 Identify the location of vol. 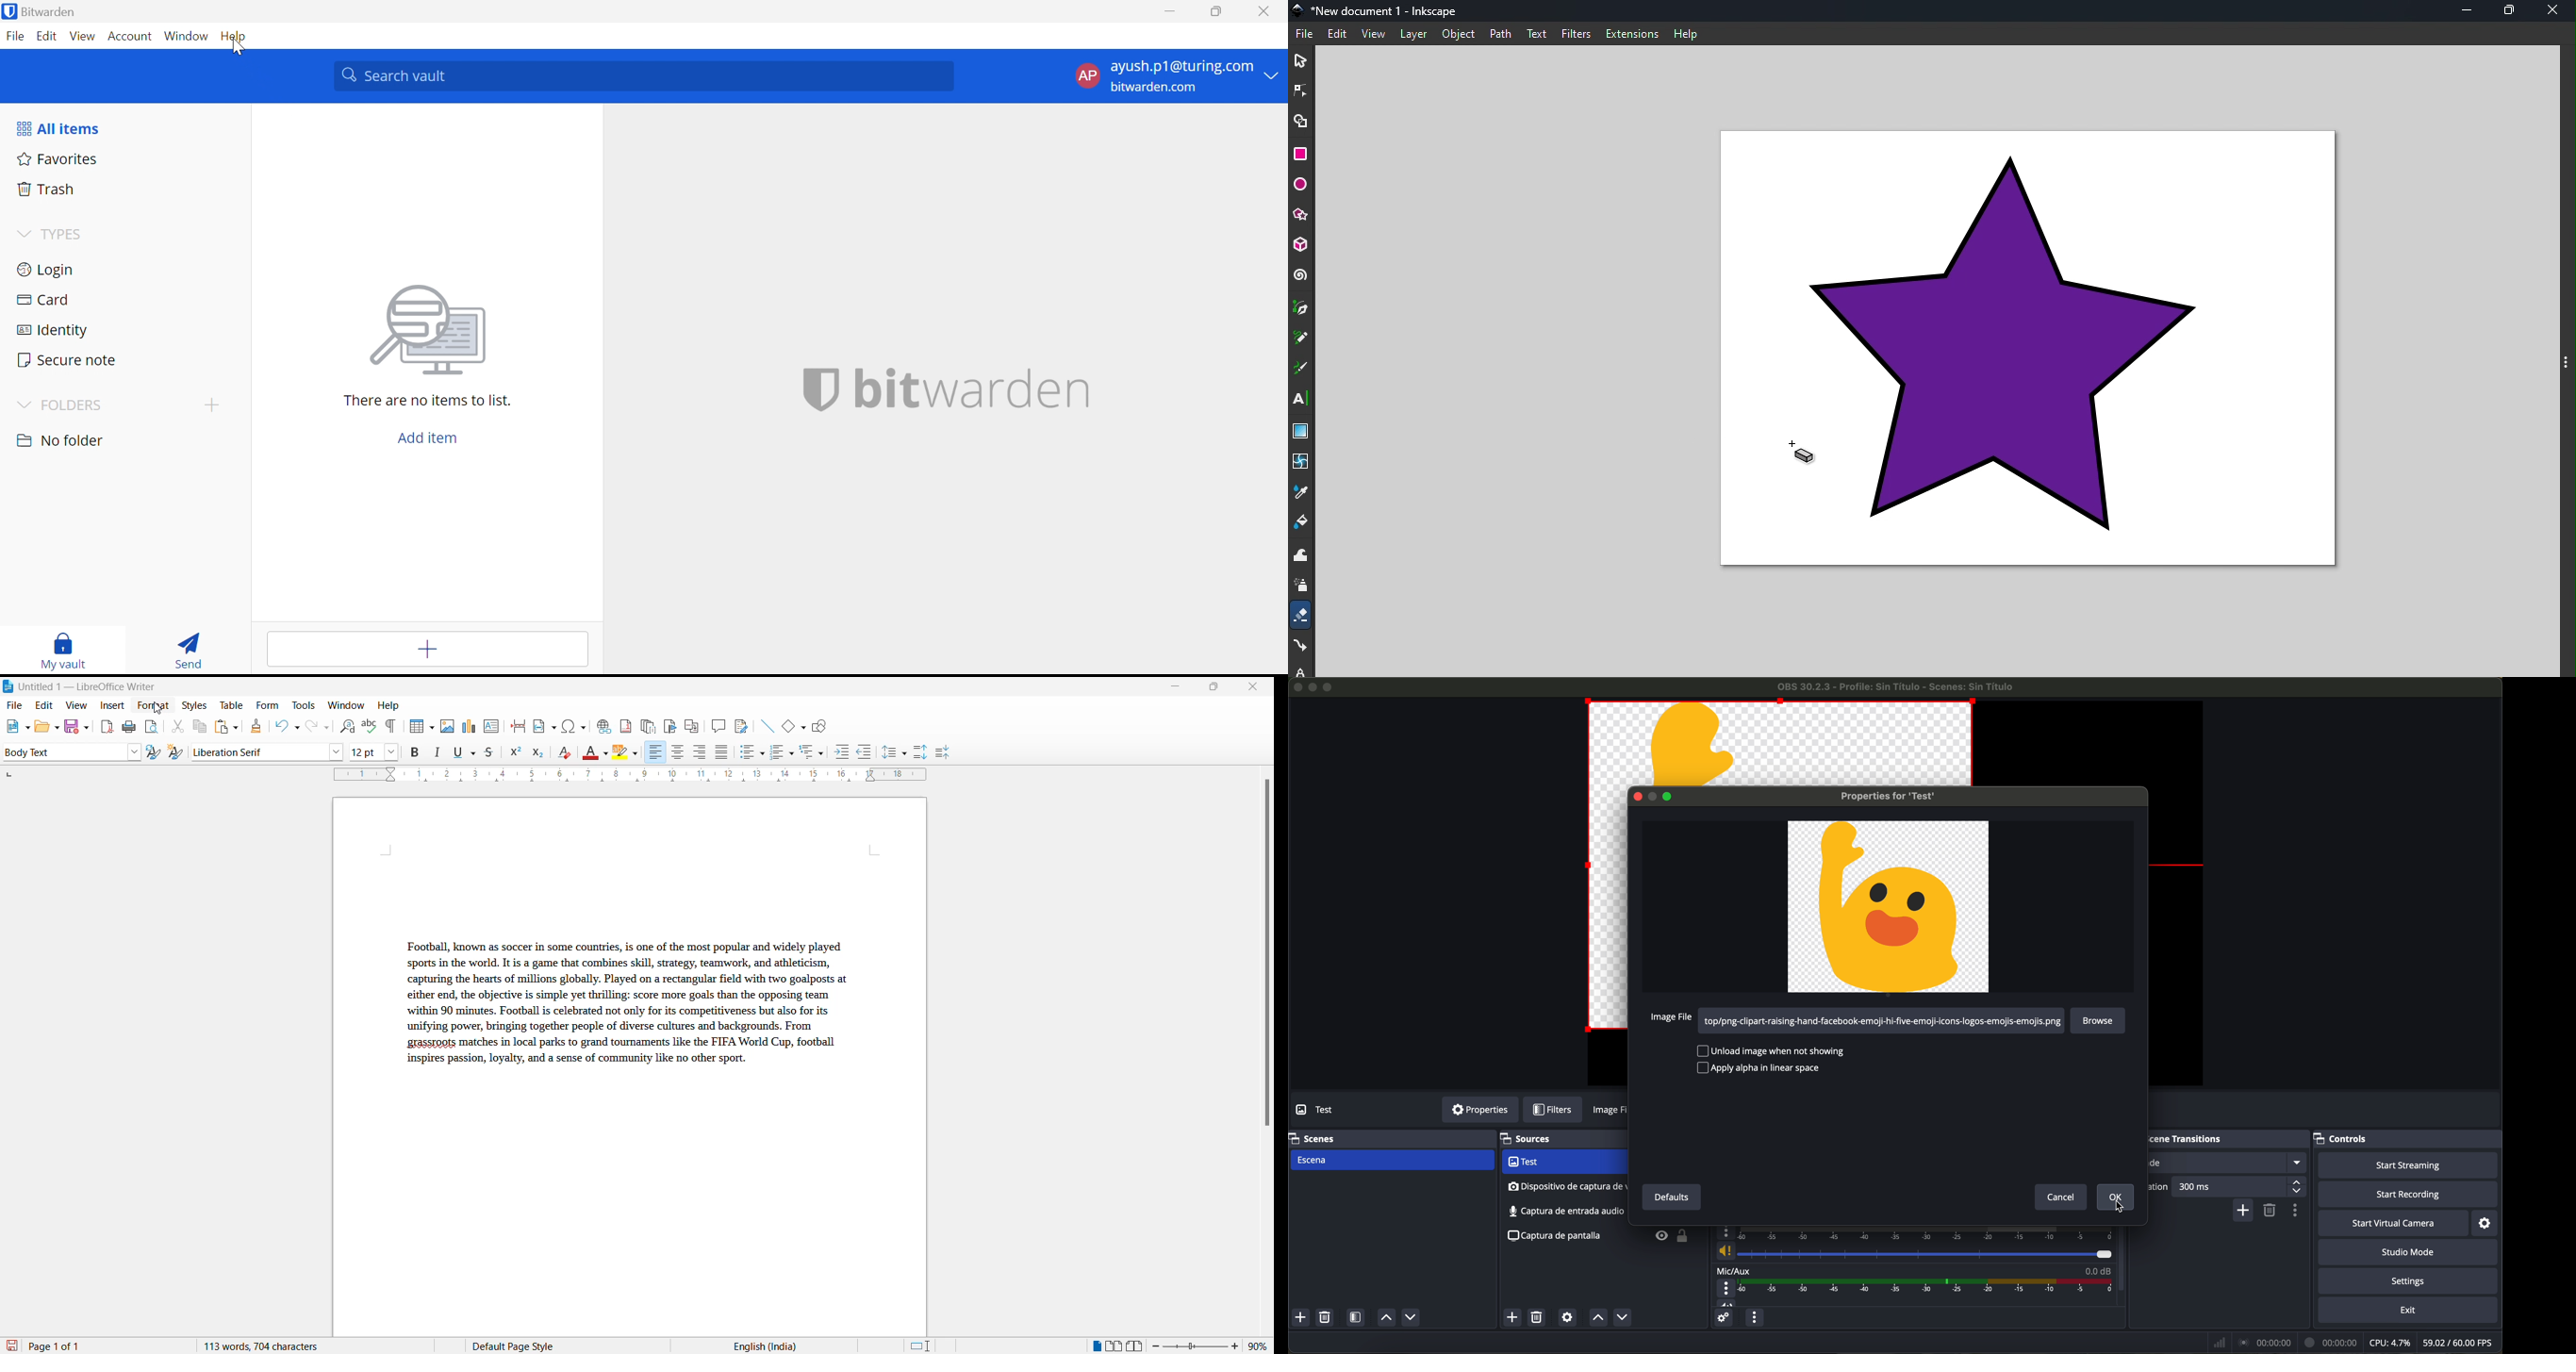
(1726, 1302).